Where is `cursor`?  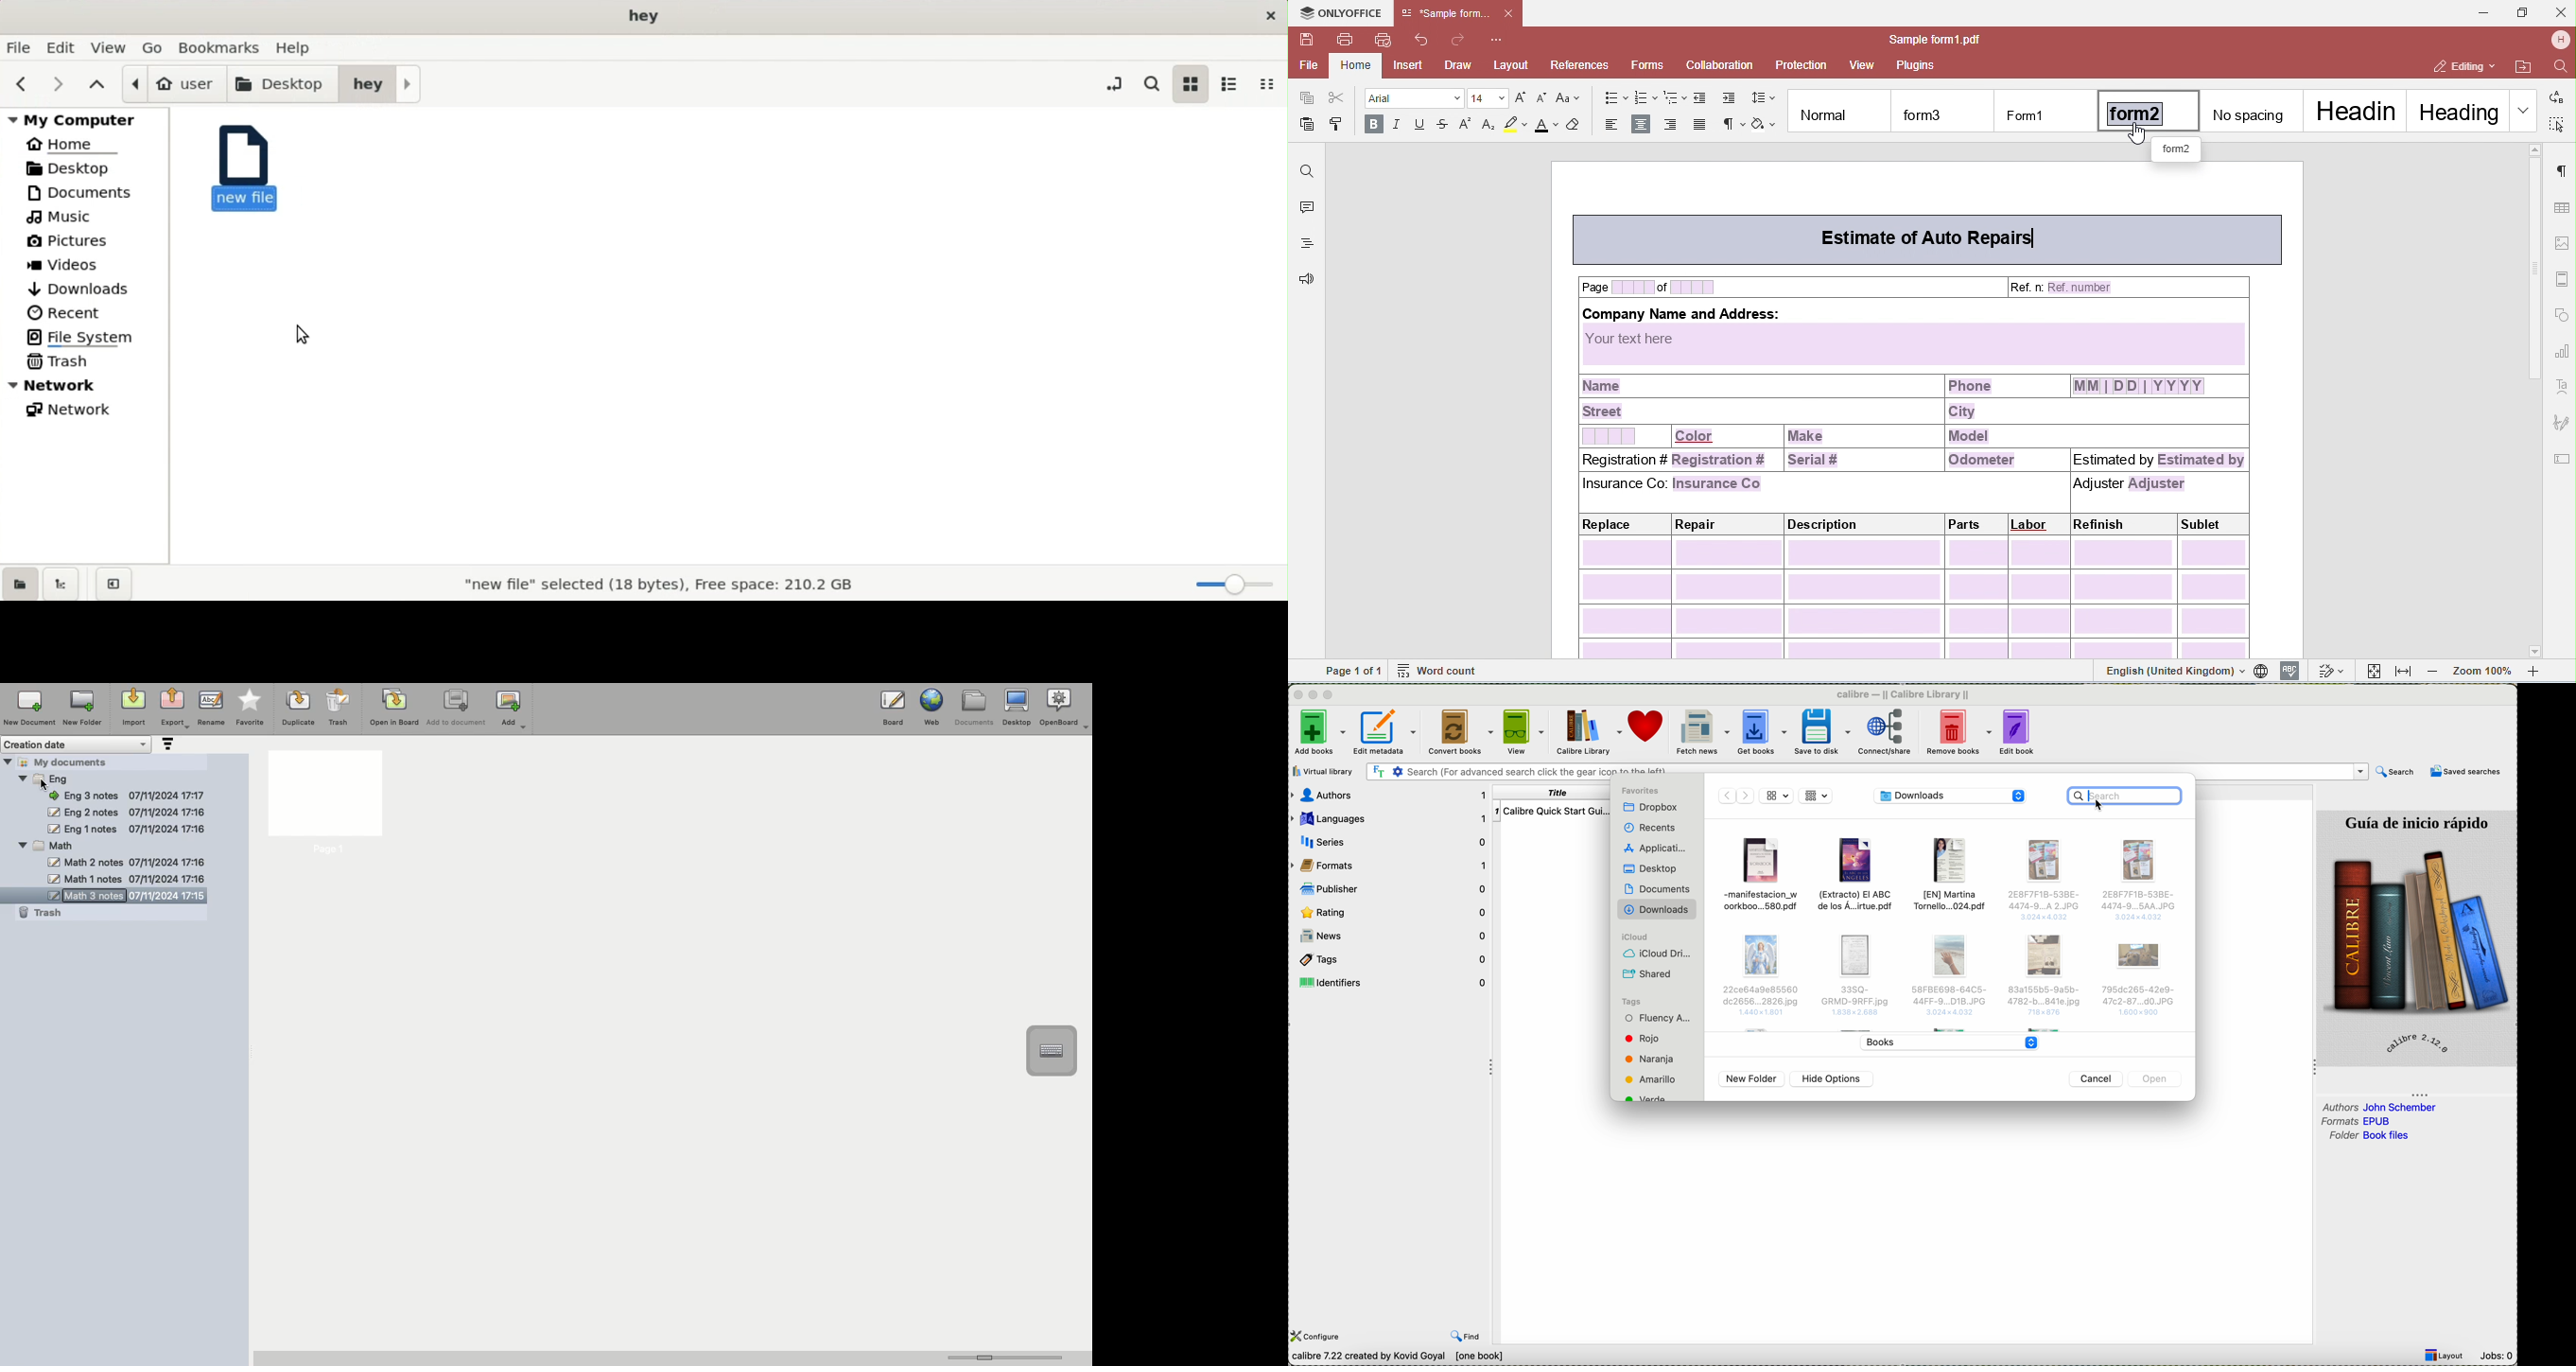 cursor is located at coordinates (2099, 809).